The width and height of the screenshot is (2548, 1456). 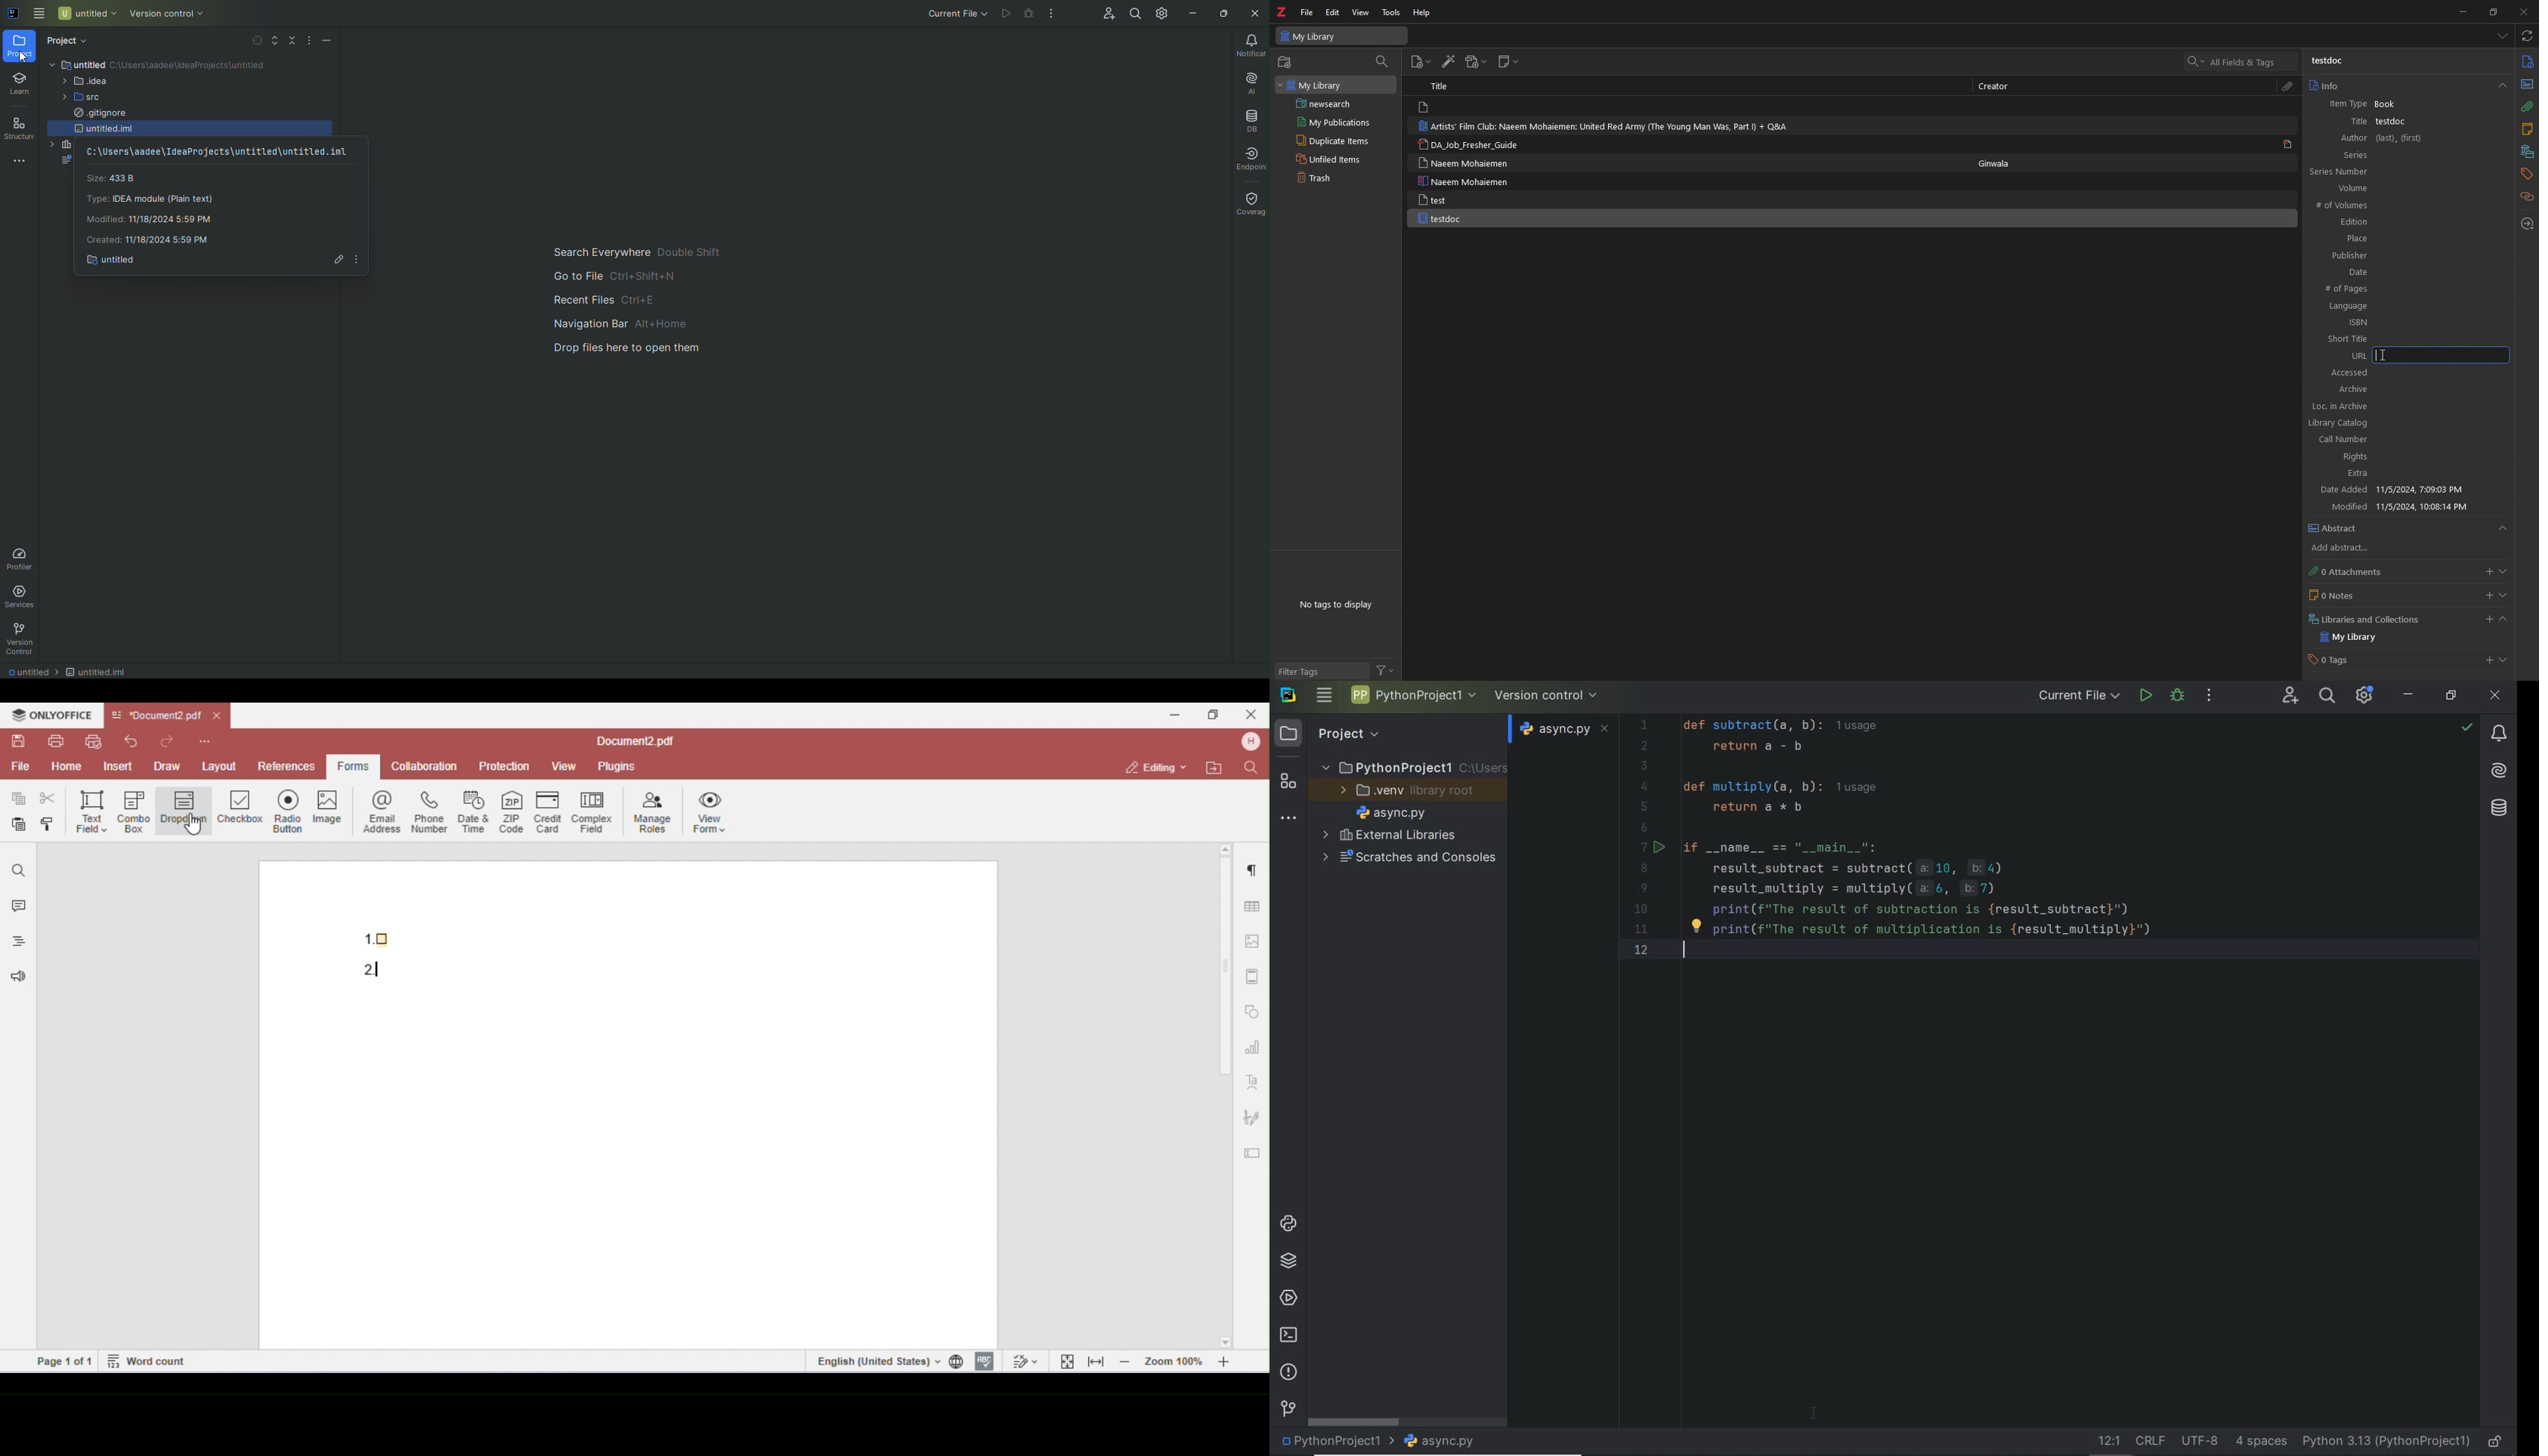 What do you see at coordinates (2374, 173) in the screenshot?
I see `Series Number` at bounding box center [2374, 173].